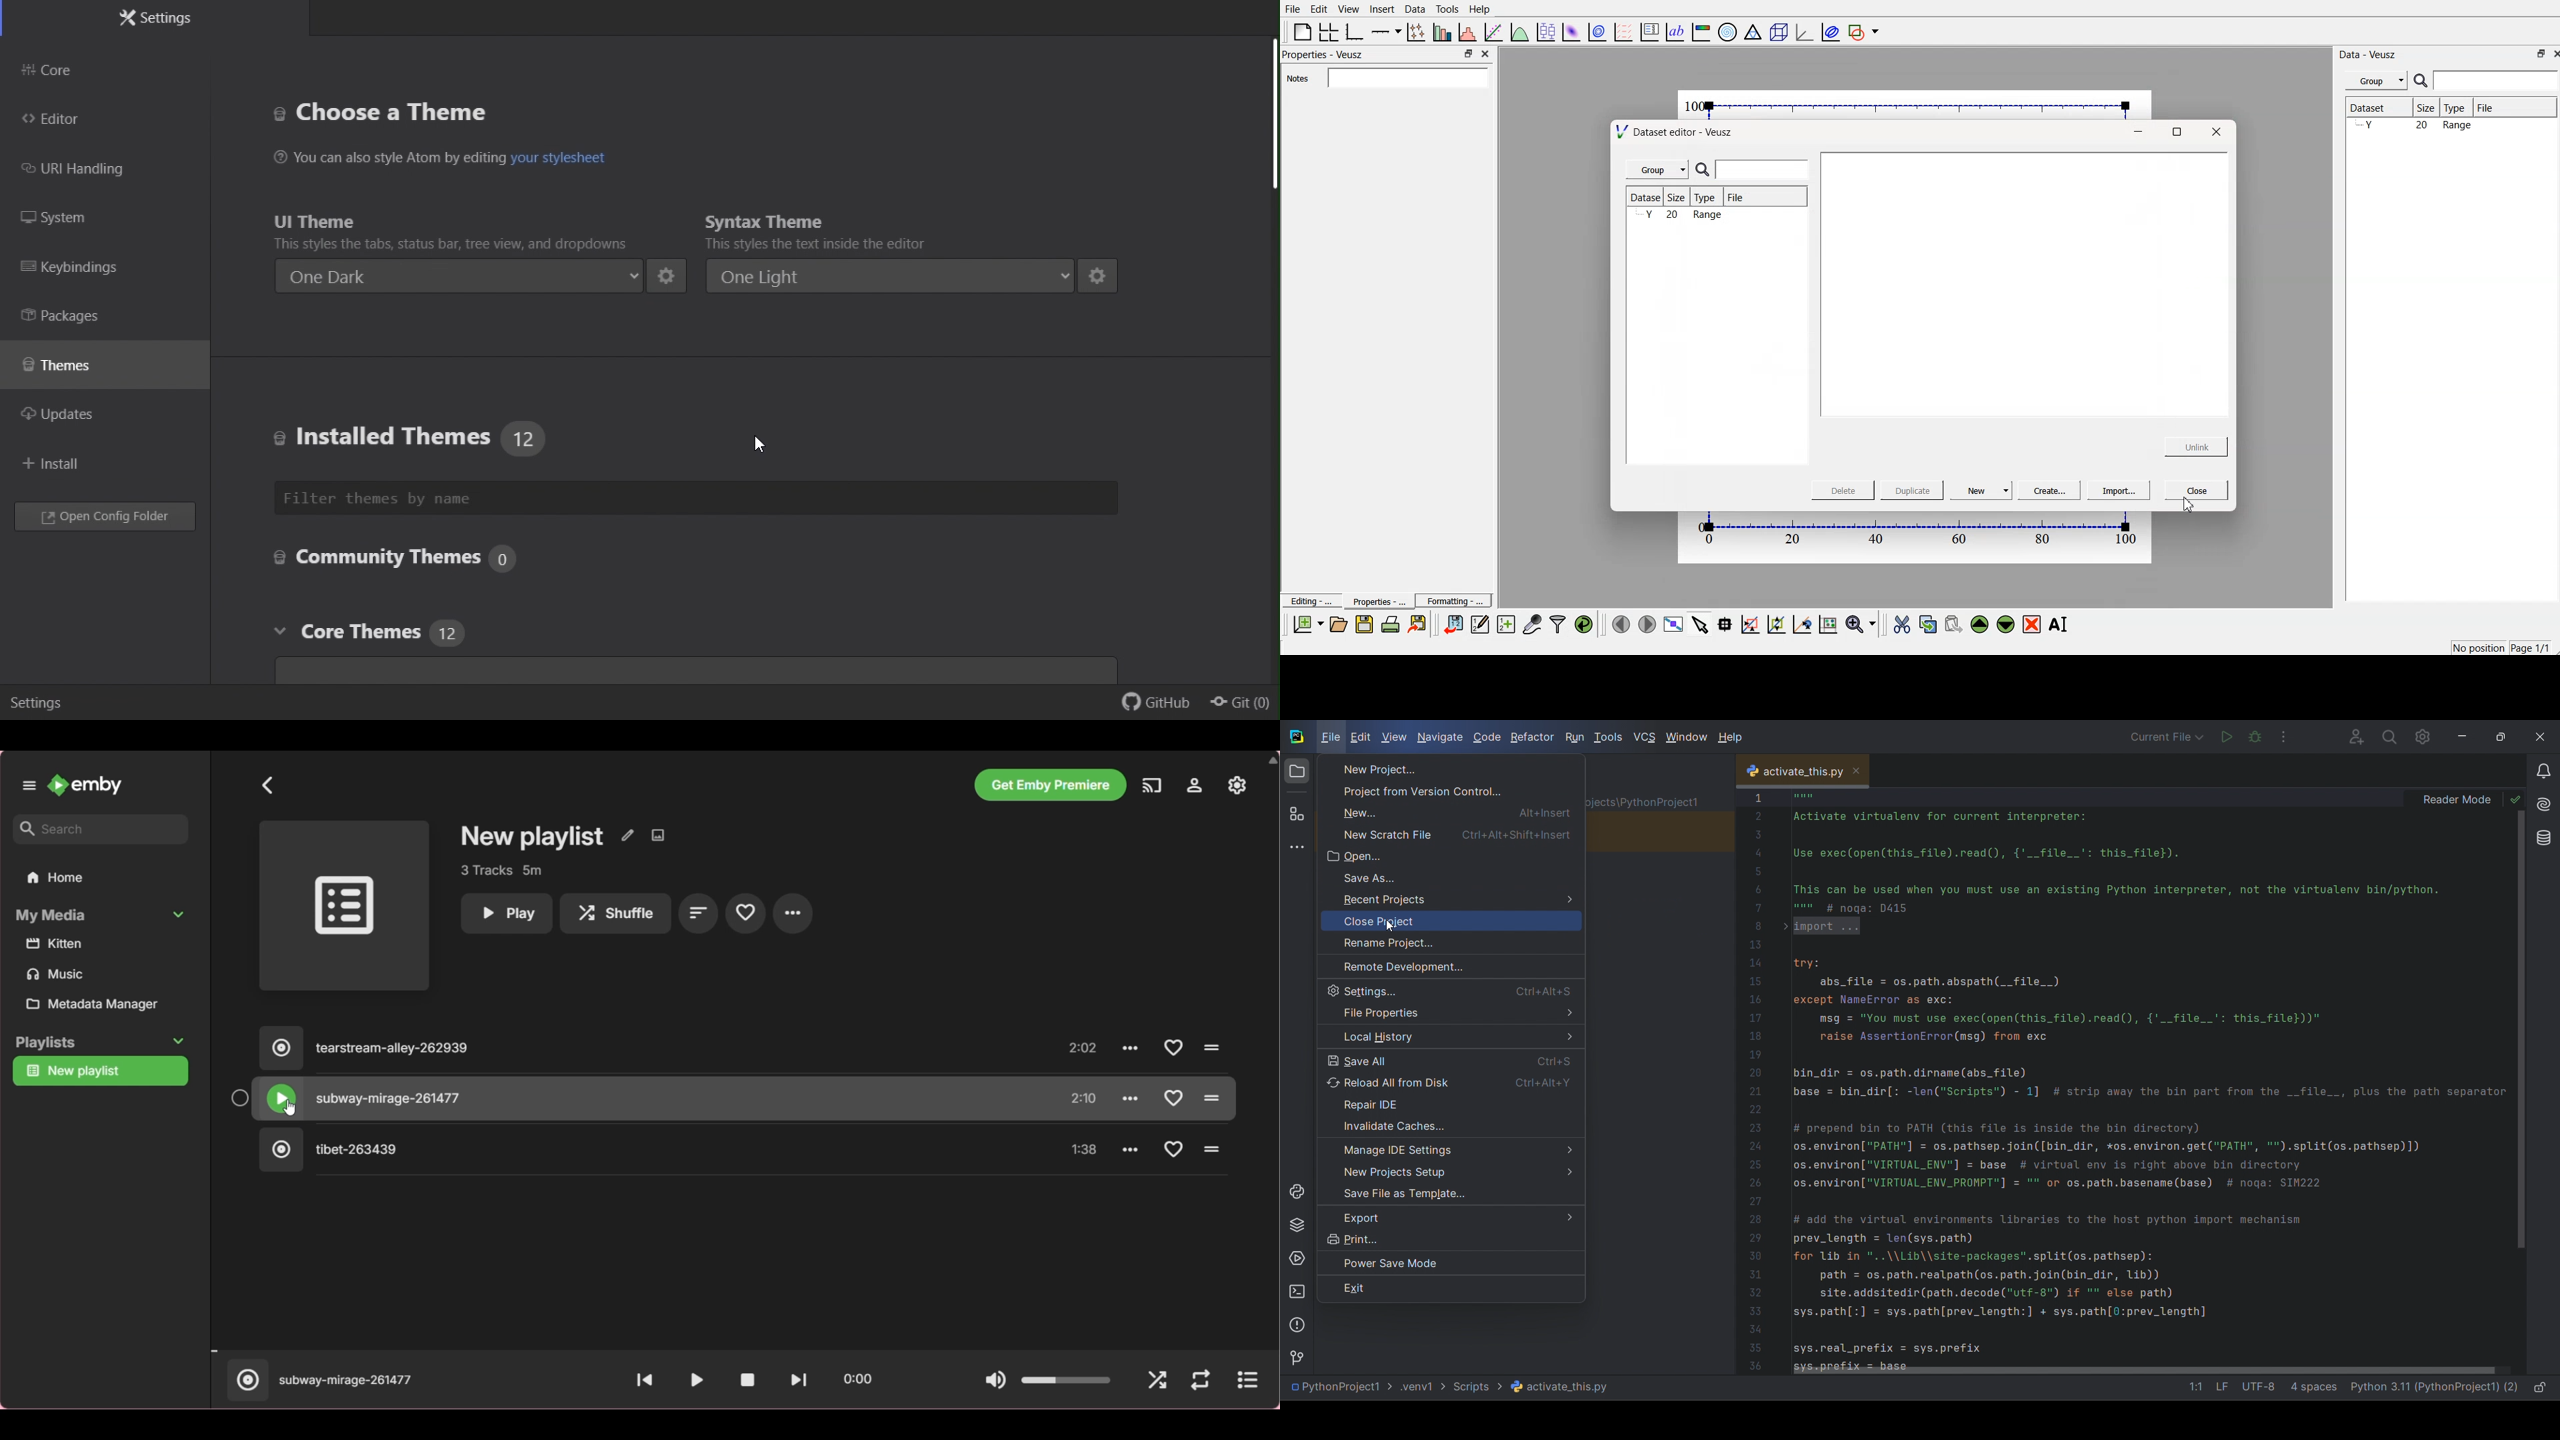  Describe the element at coordinates (1469, 32) in the screenshot. I see `histogram of dataset` at that location.